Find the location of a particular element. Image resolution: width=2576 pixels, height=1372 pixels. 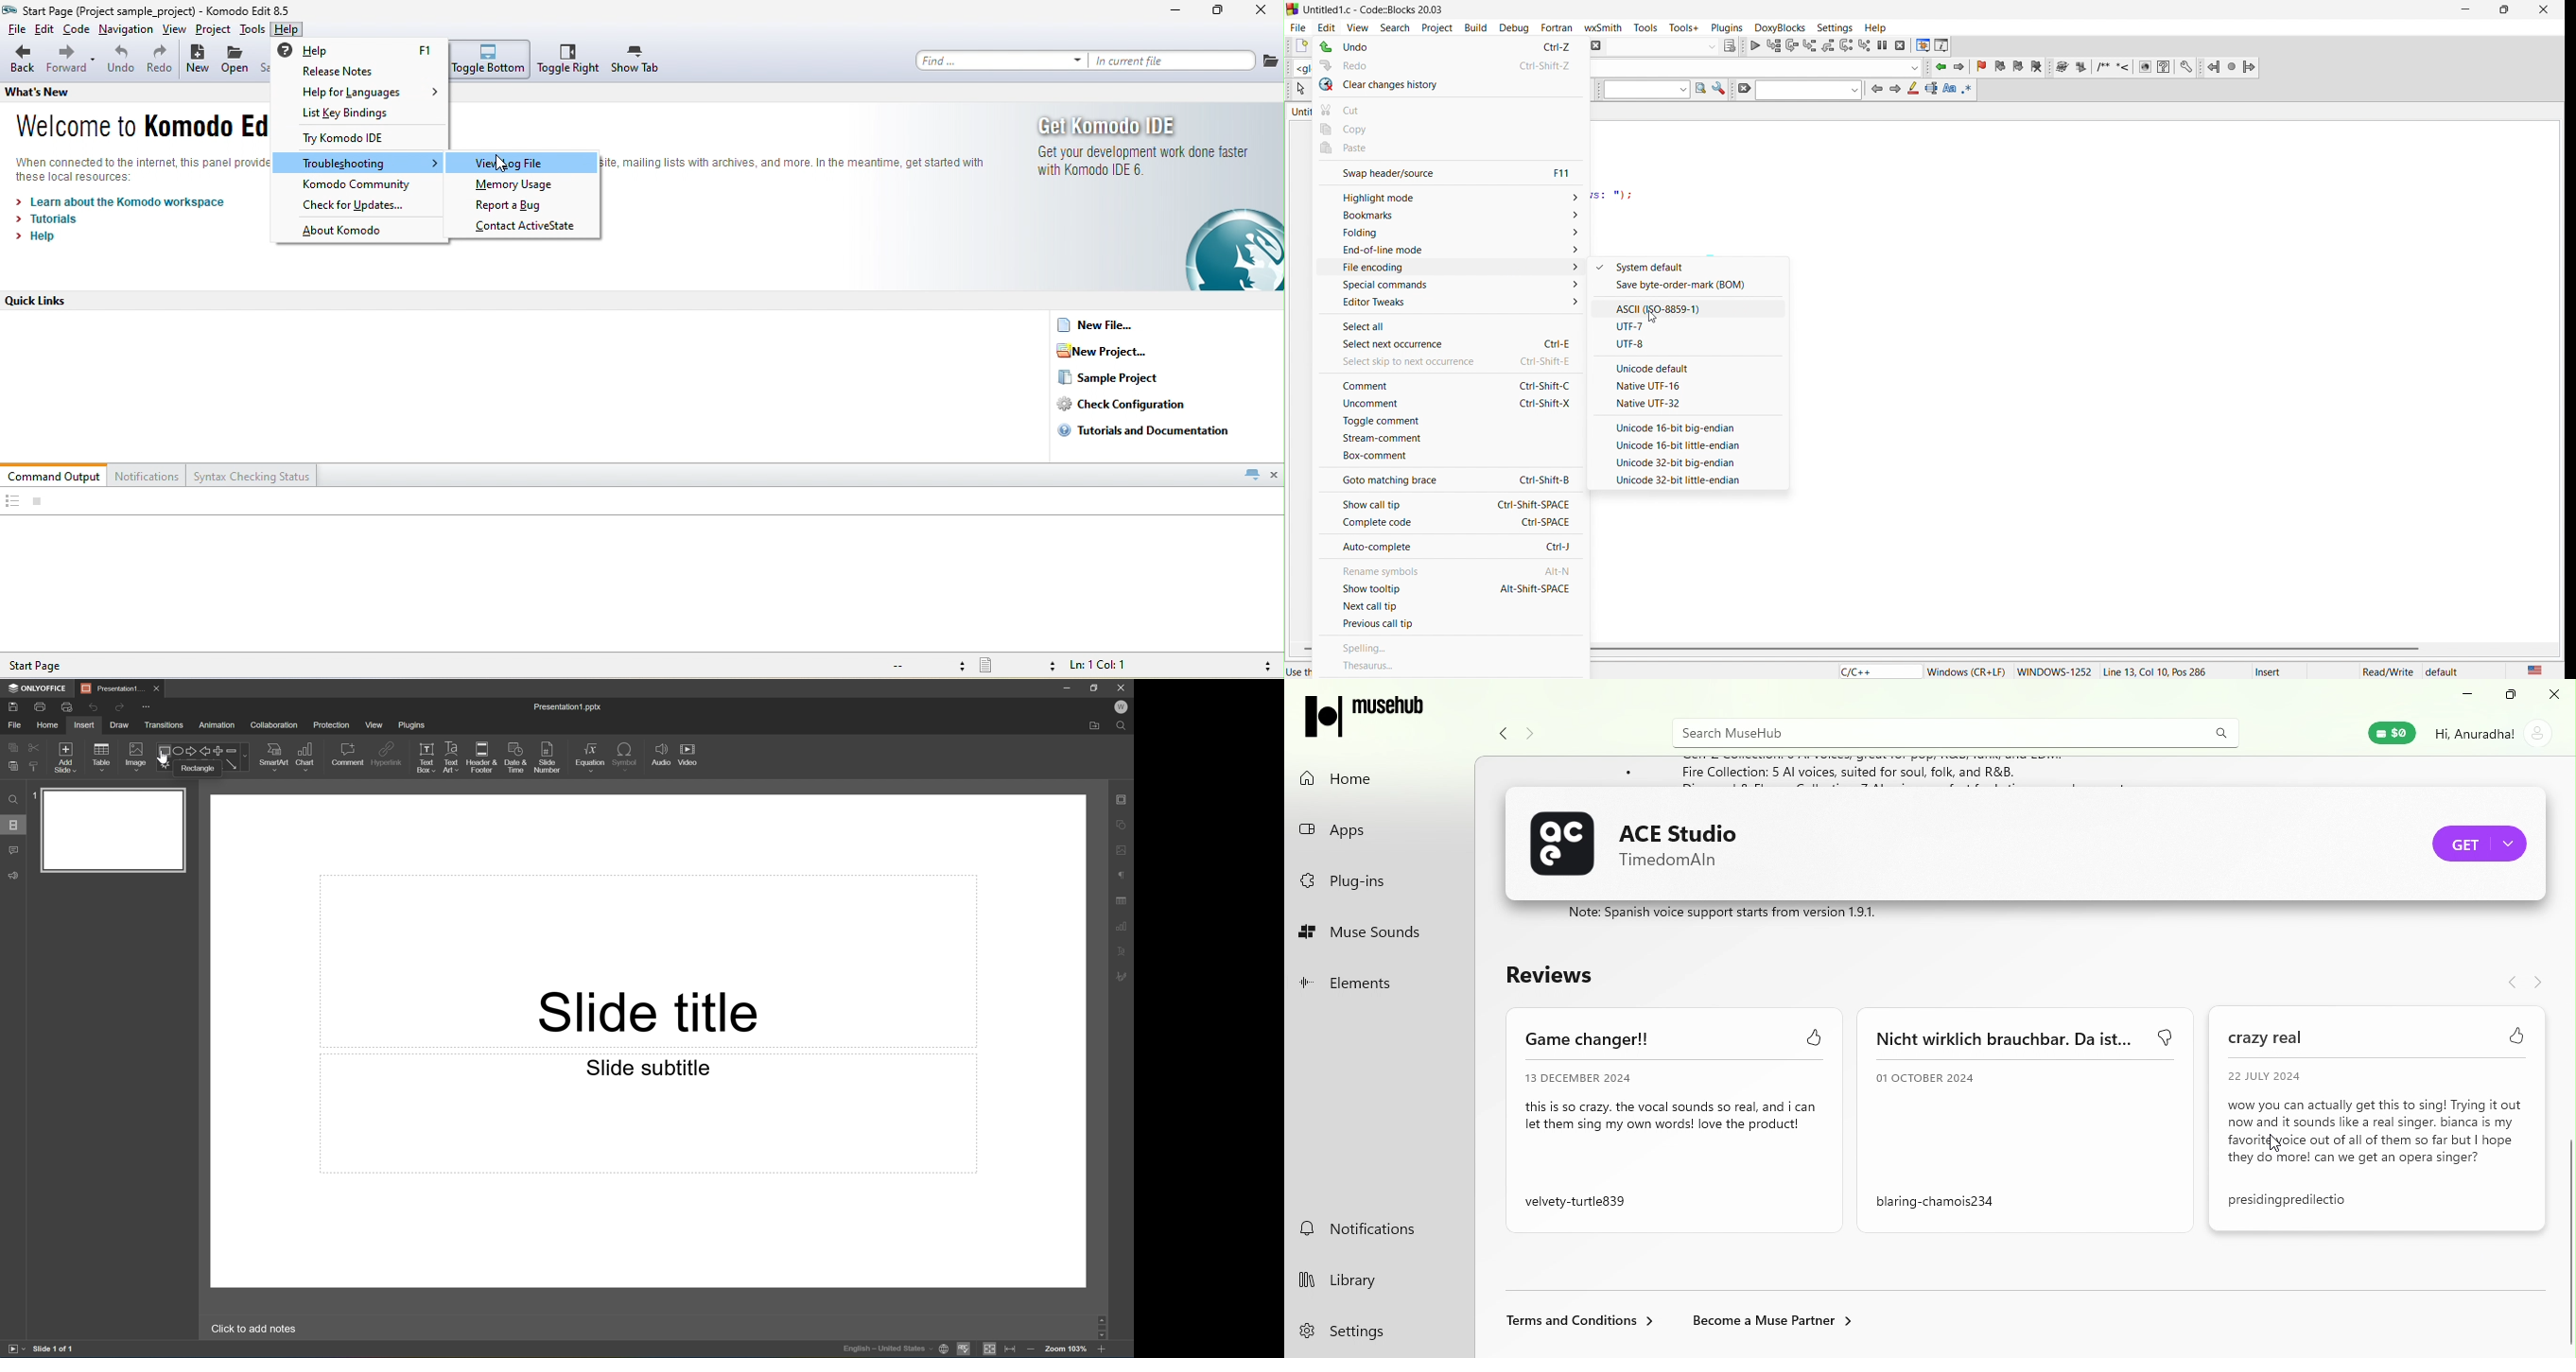

Slide subtitle is located at coordinates (653, 1069).